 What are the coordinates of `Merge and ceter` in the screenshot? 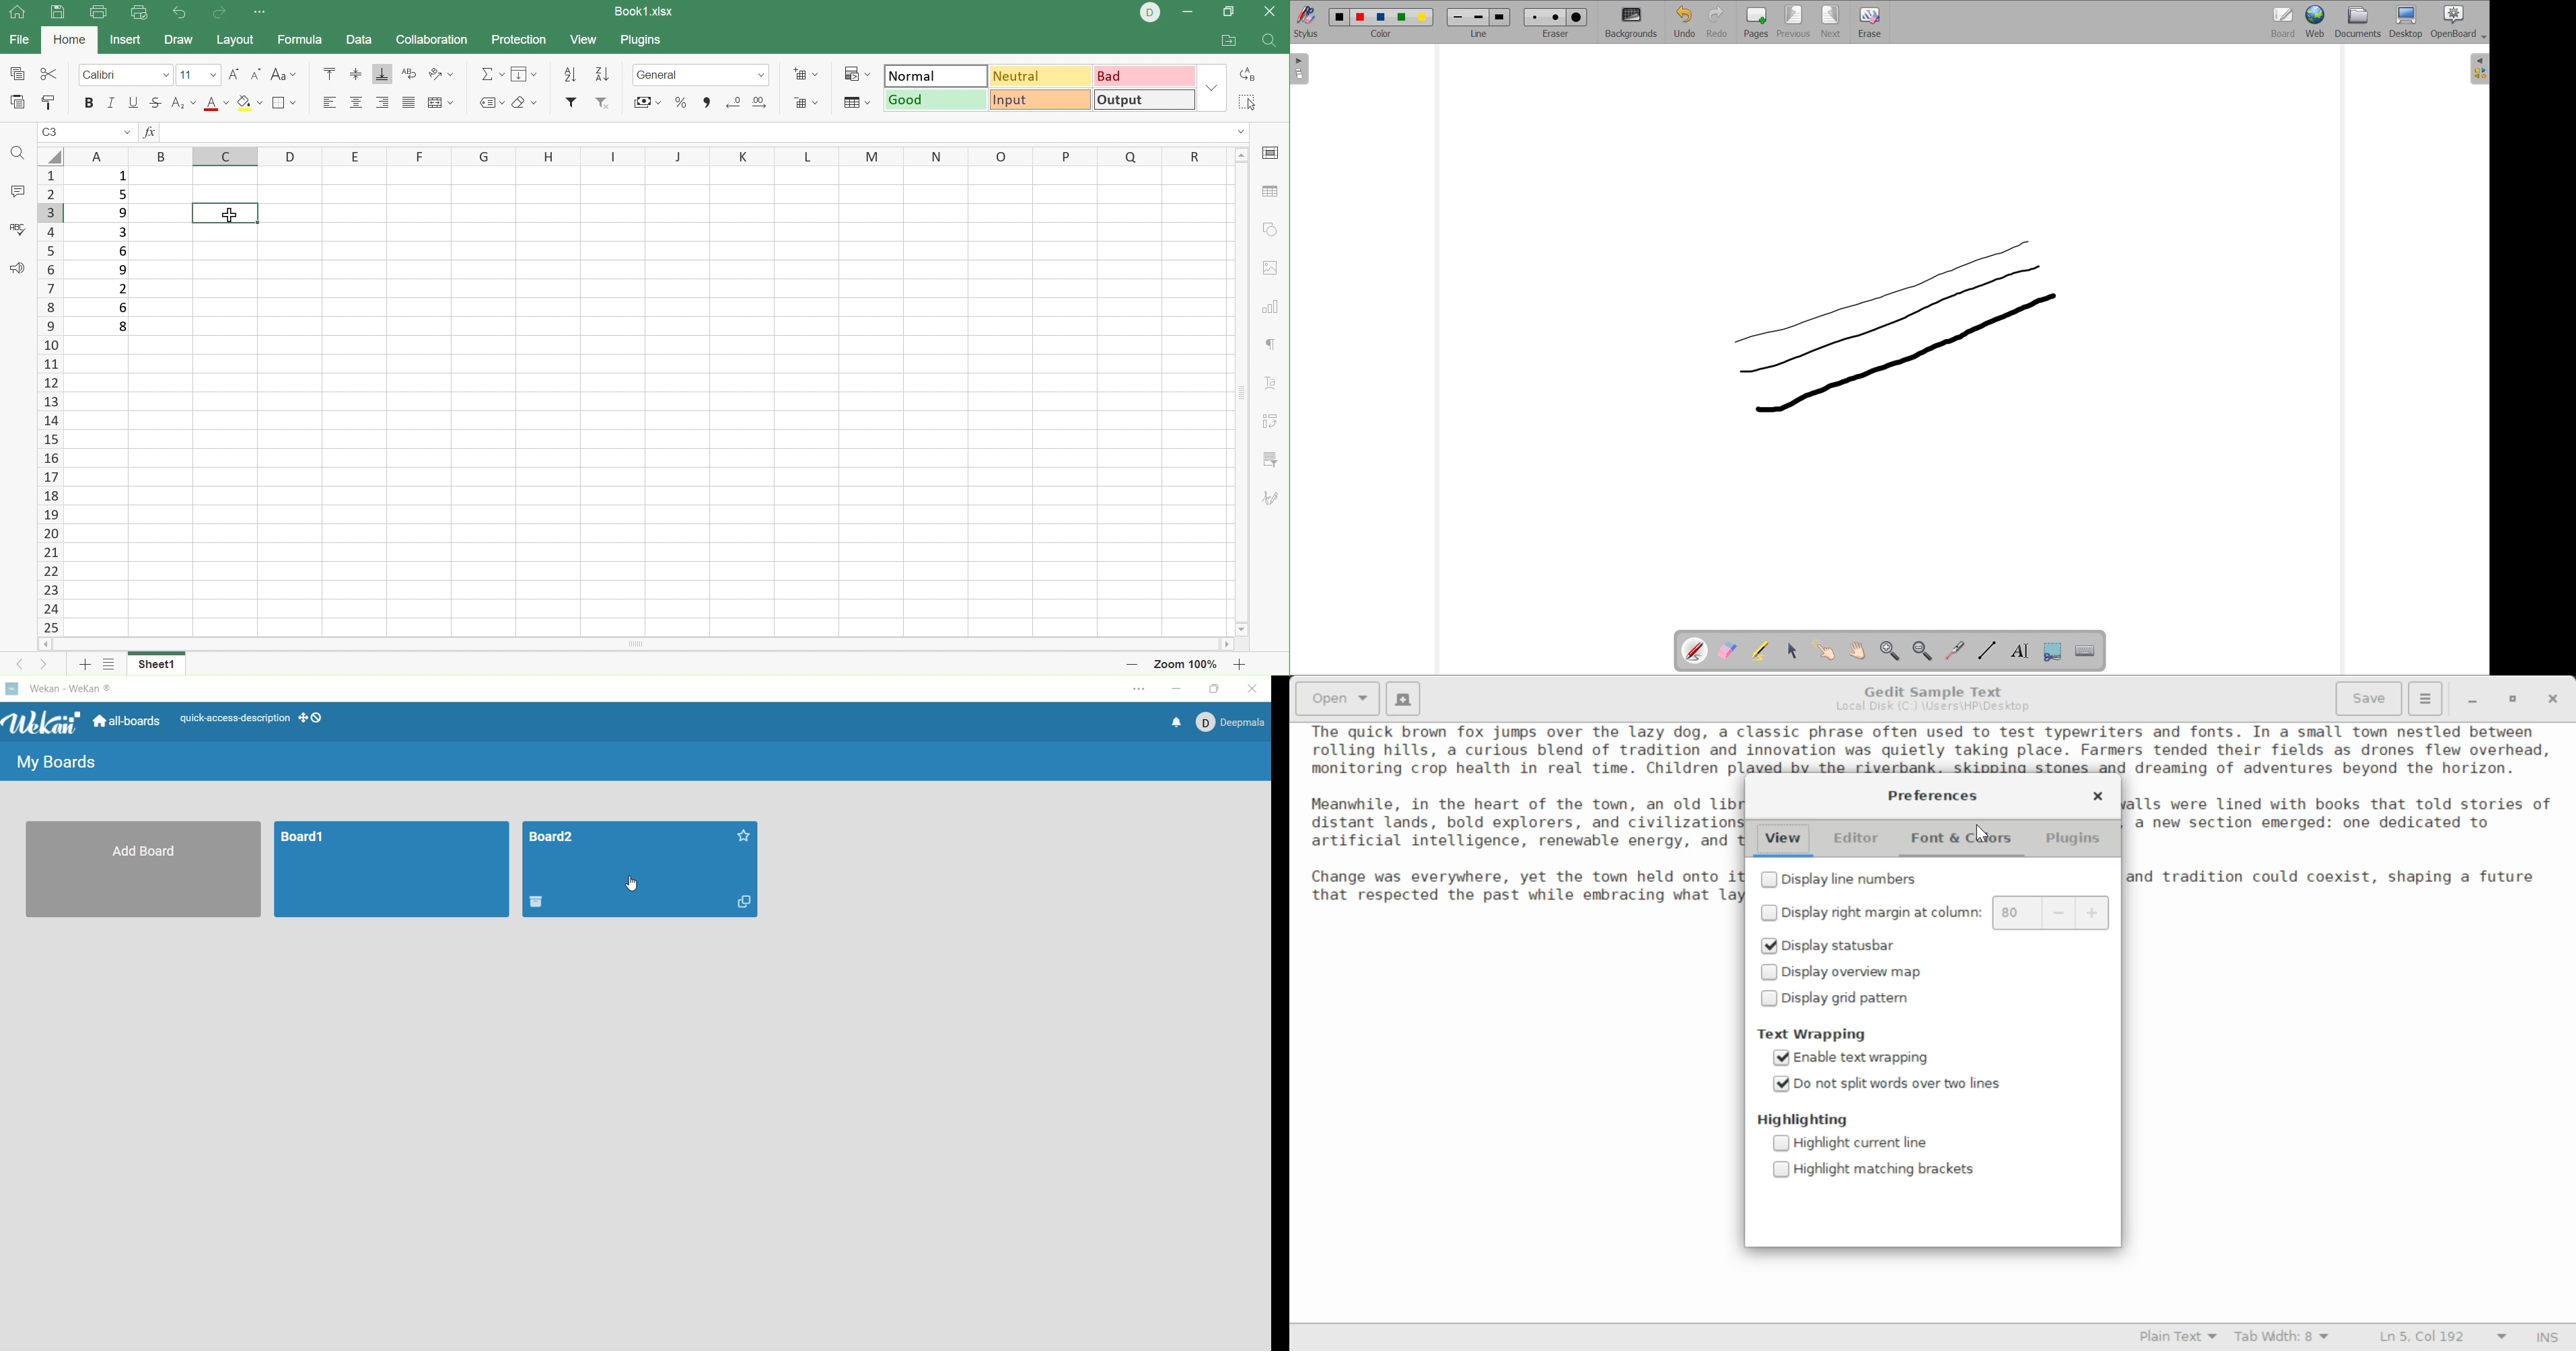 It's located at (441, 102).